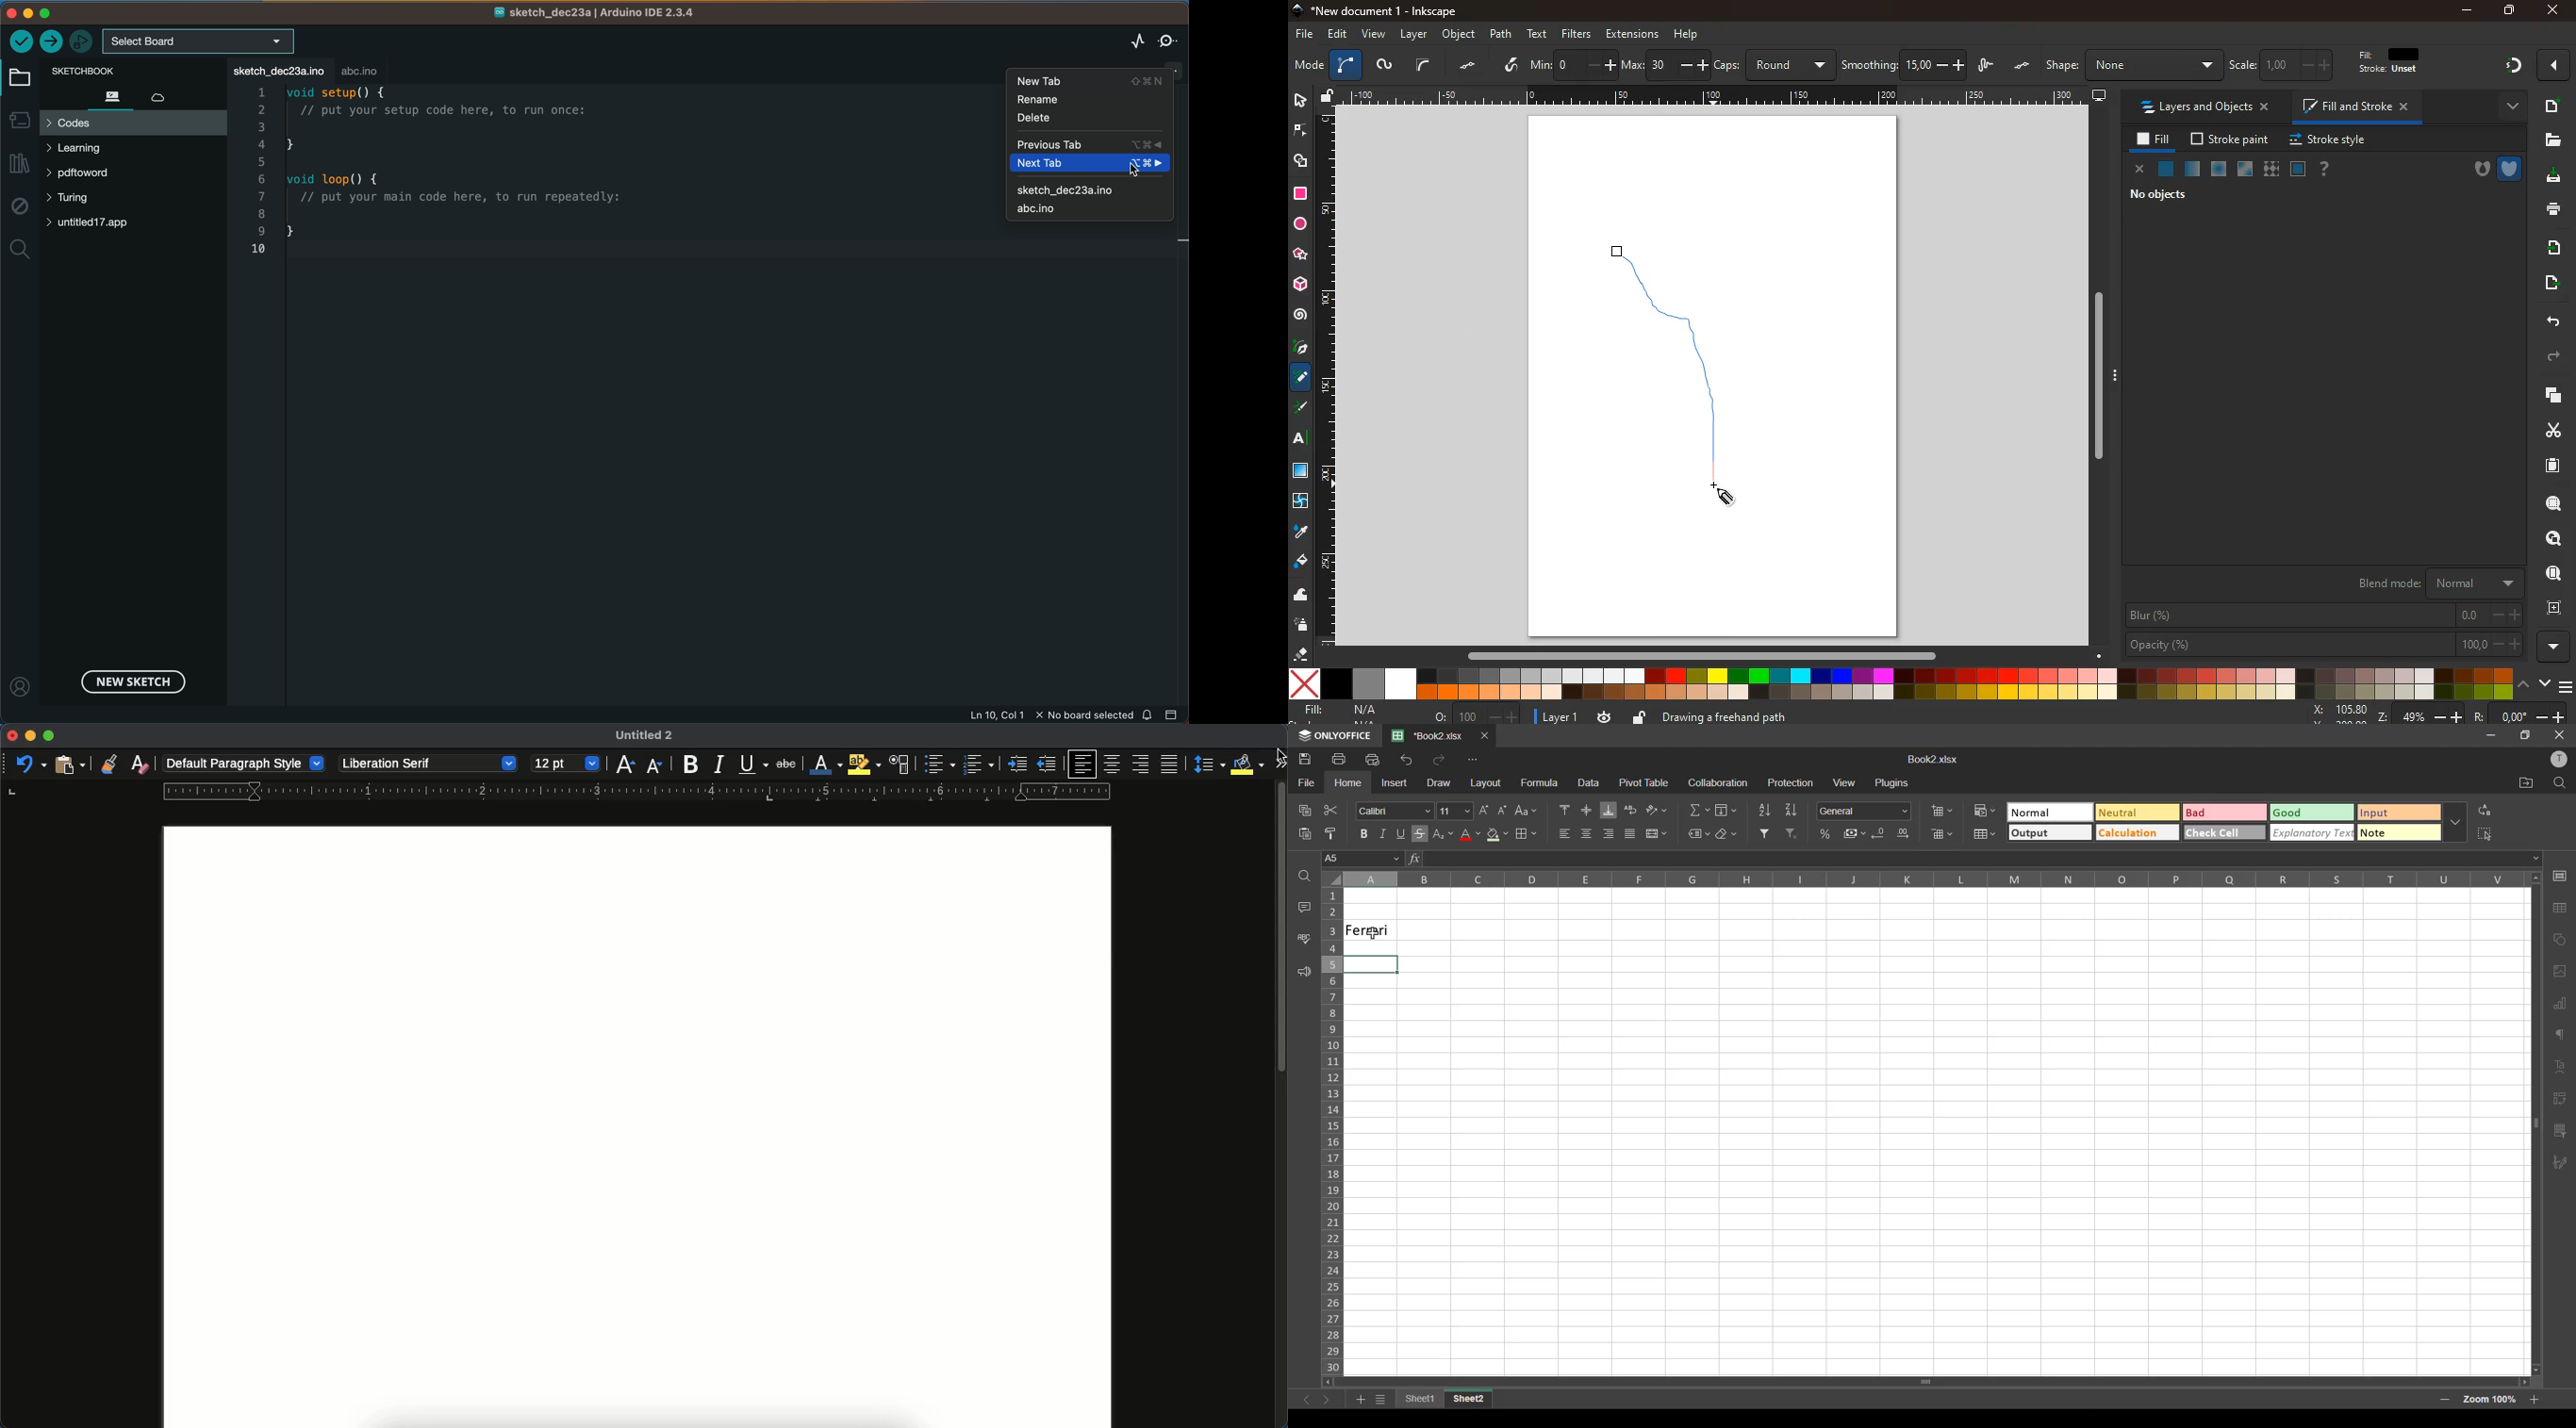  Describe the element at coordinates (1245, 765) in the screenshot. I see `fill color` at that location.